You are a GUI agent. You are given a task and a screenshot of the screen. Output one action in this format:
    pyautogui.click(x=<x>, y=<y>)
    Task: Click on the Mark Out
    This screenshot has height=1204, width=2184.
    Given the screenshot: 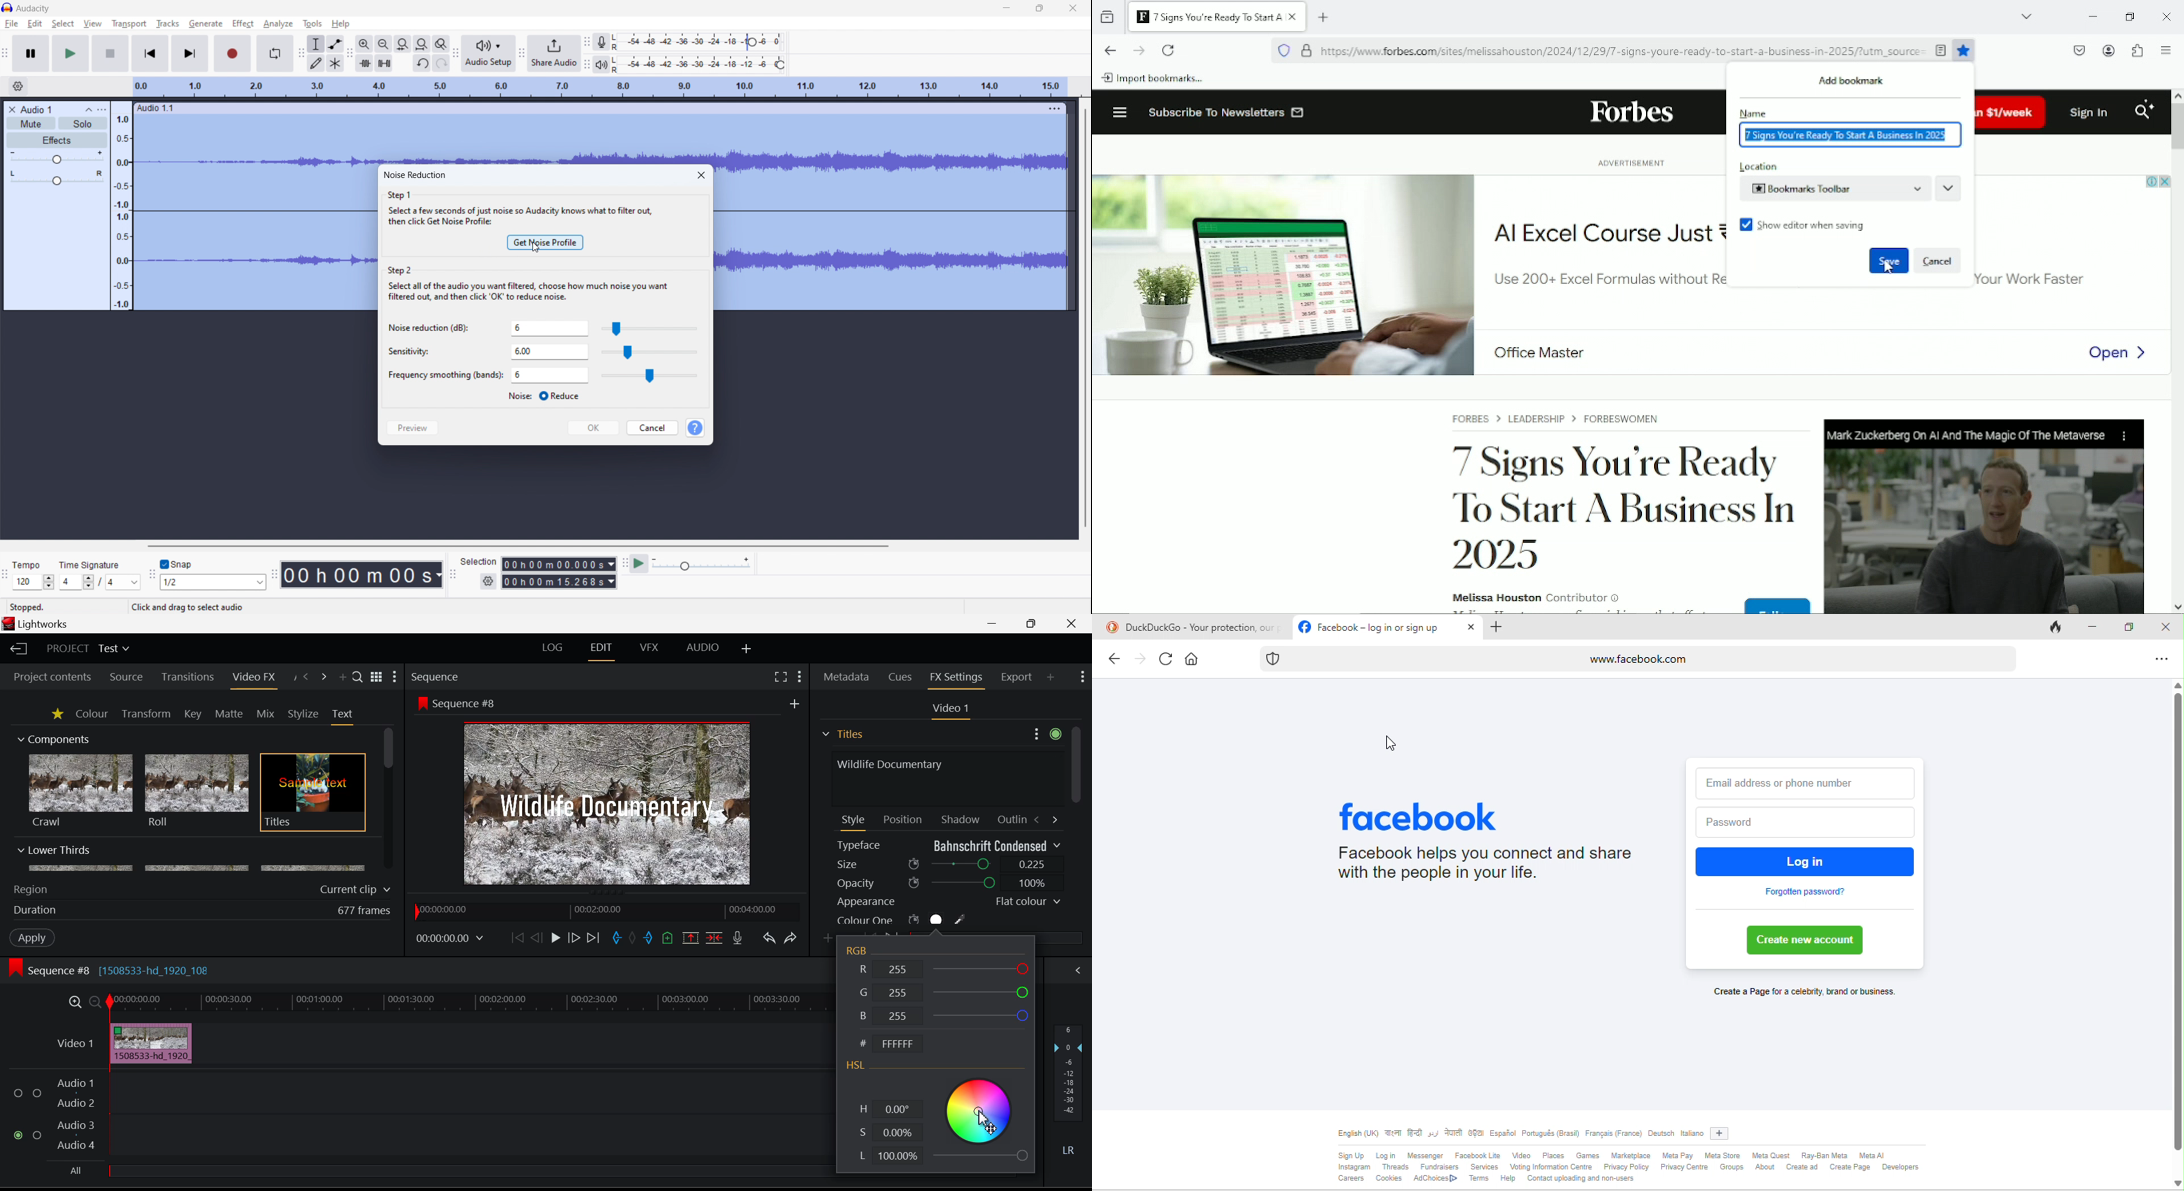 What is the action you would take?
    pyautogui.click(x=650, y=939)
    